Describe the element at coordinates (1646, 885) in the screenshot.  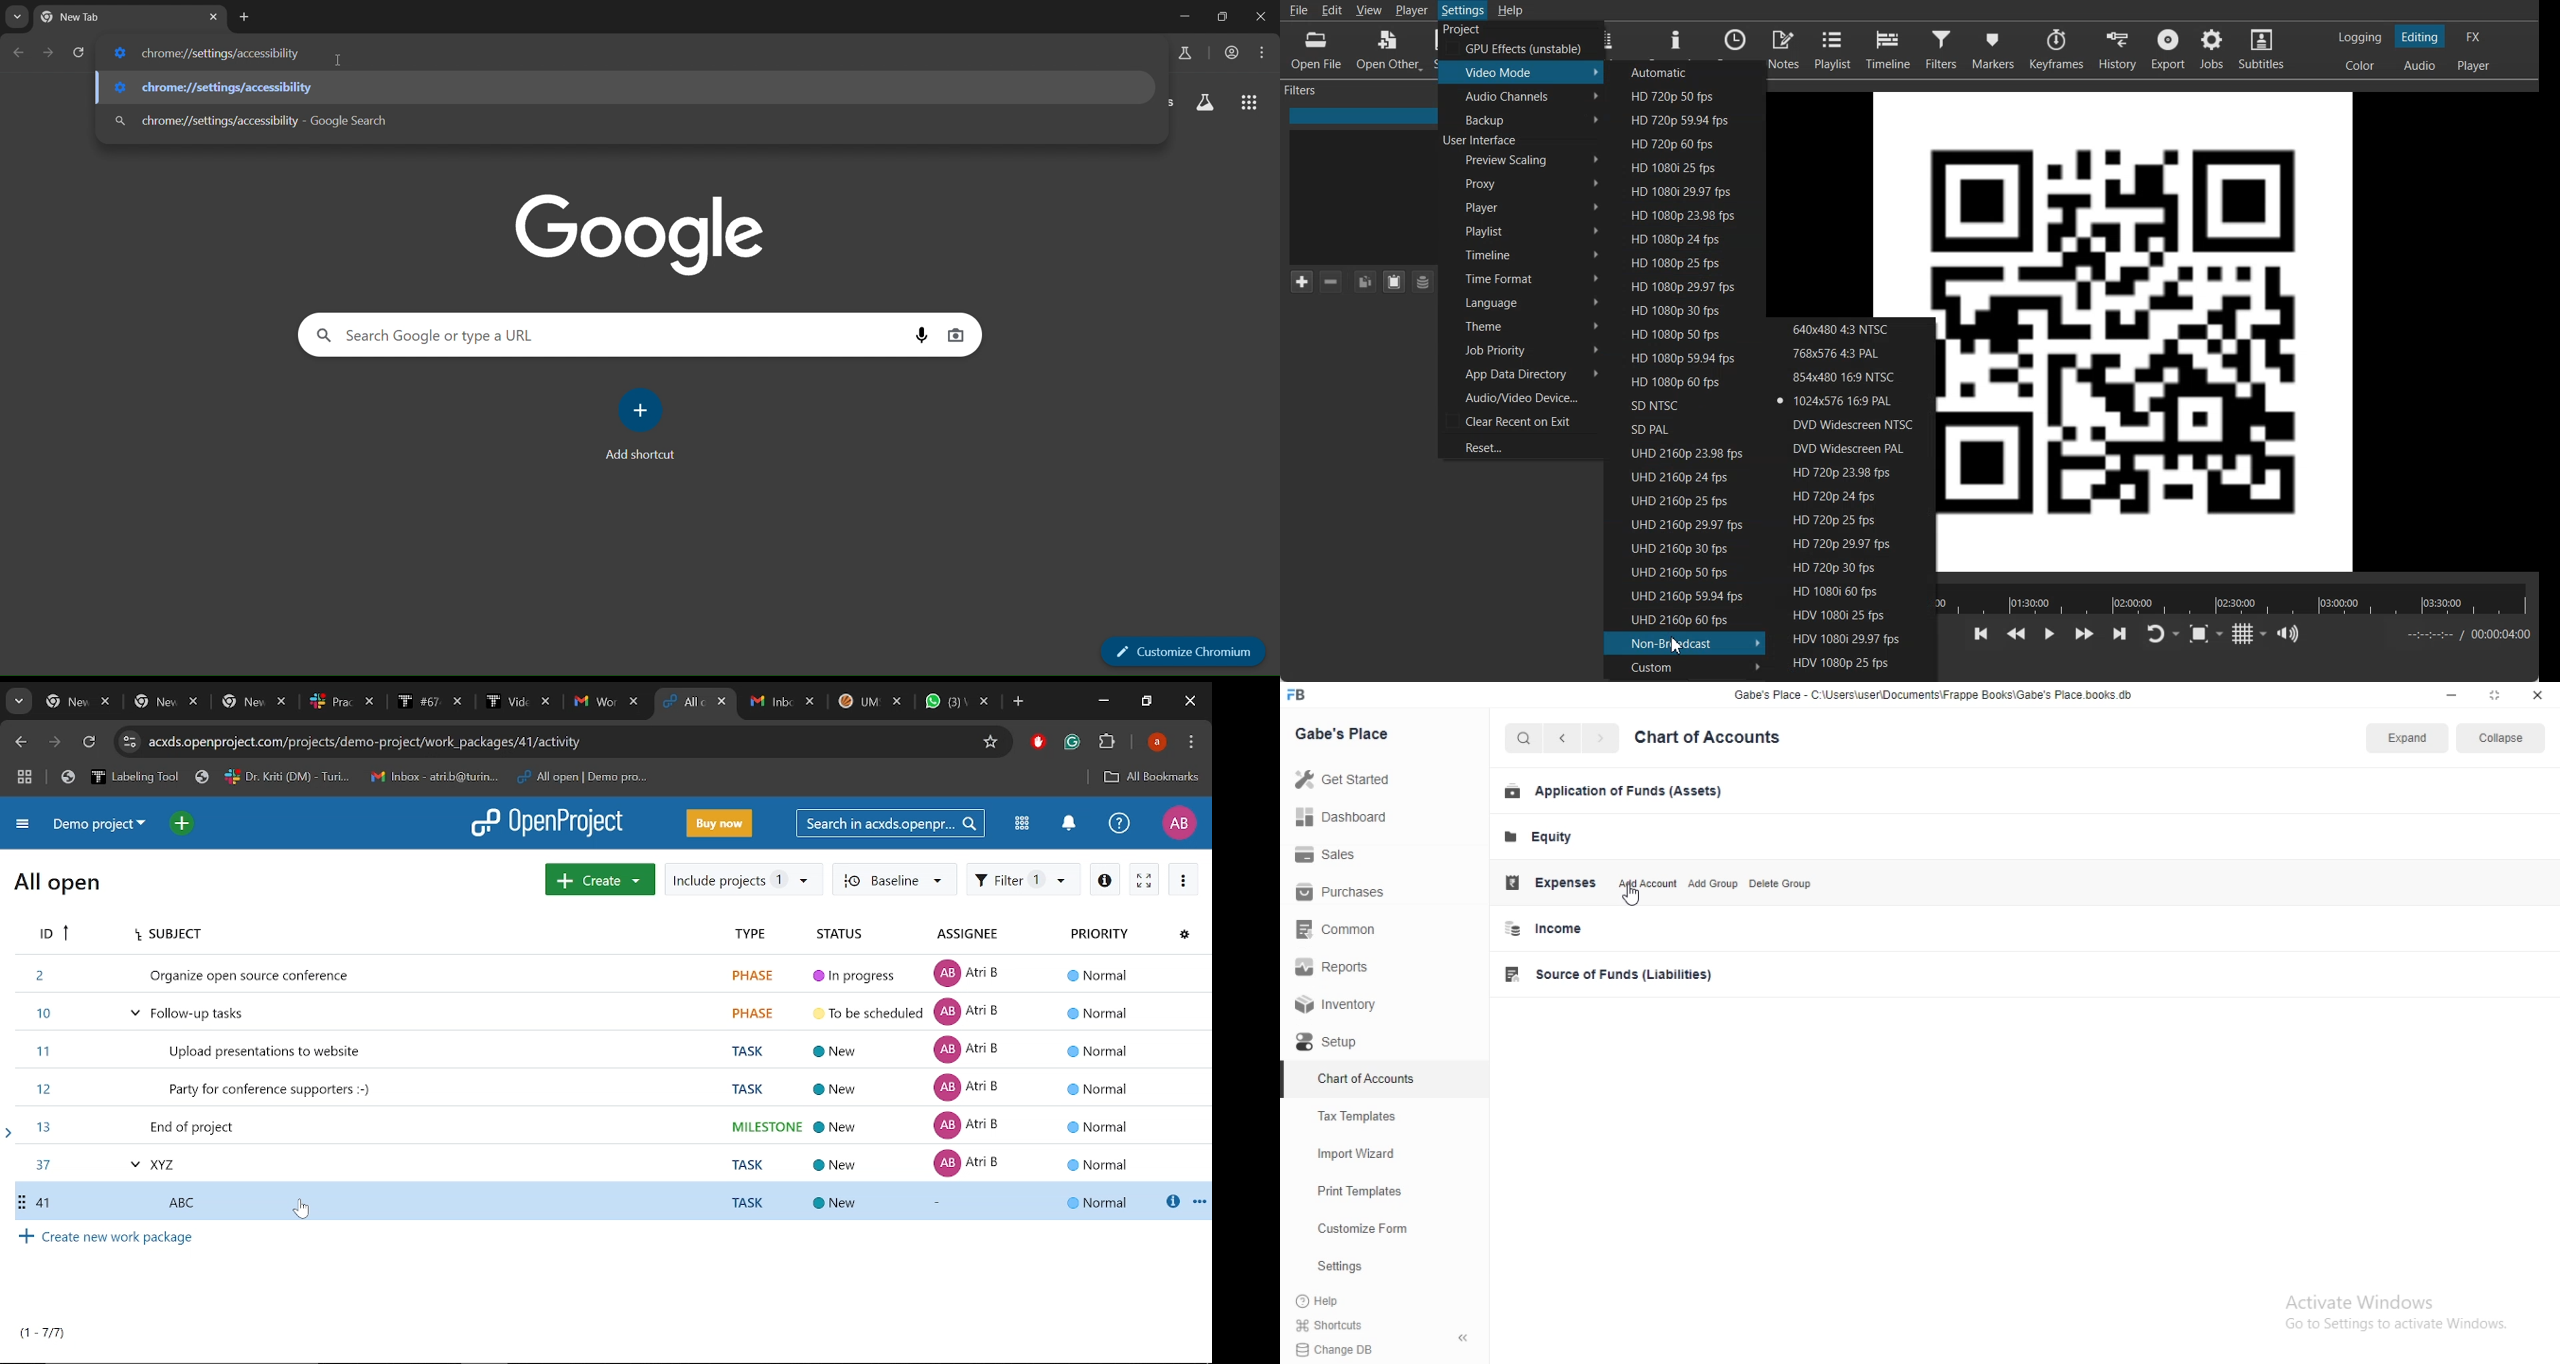
I see `Add Account` at that location.